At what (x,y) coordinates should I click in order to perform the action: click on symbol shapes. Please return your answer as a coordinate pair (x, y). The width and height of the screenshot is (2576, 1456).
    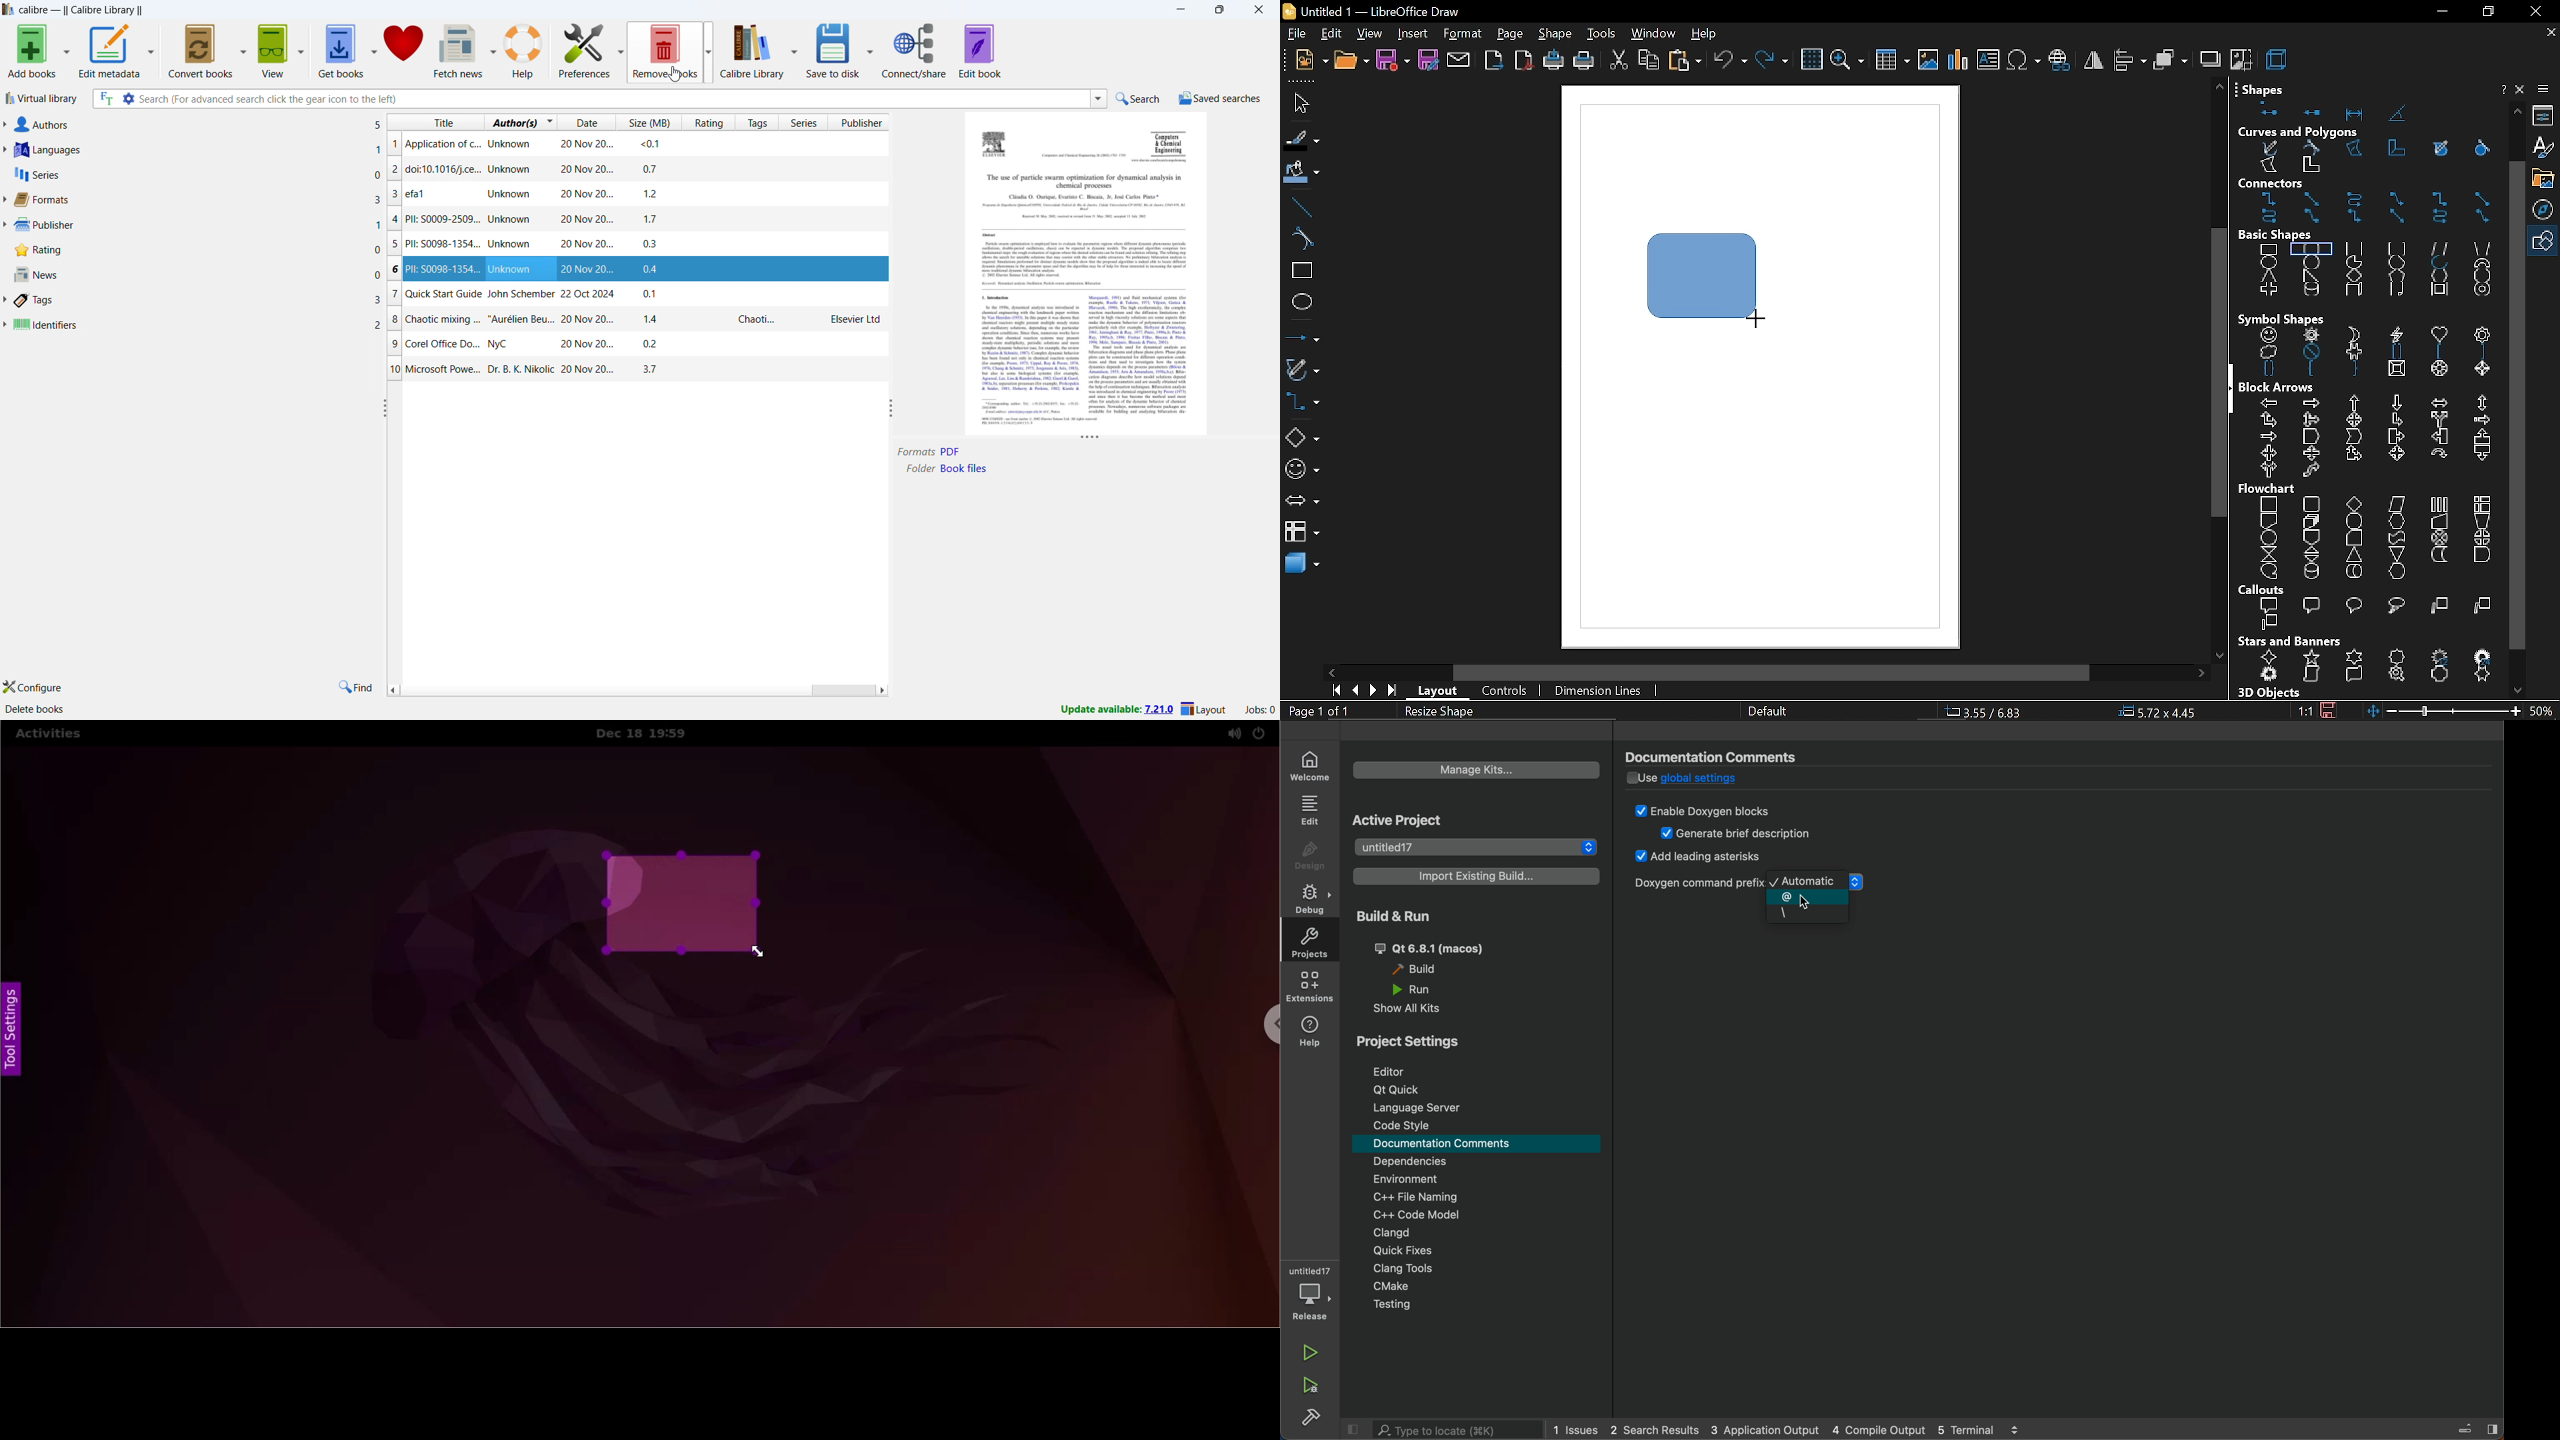
    Looking at the image, I should click on (1302, 470).